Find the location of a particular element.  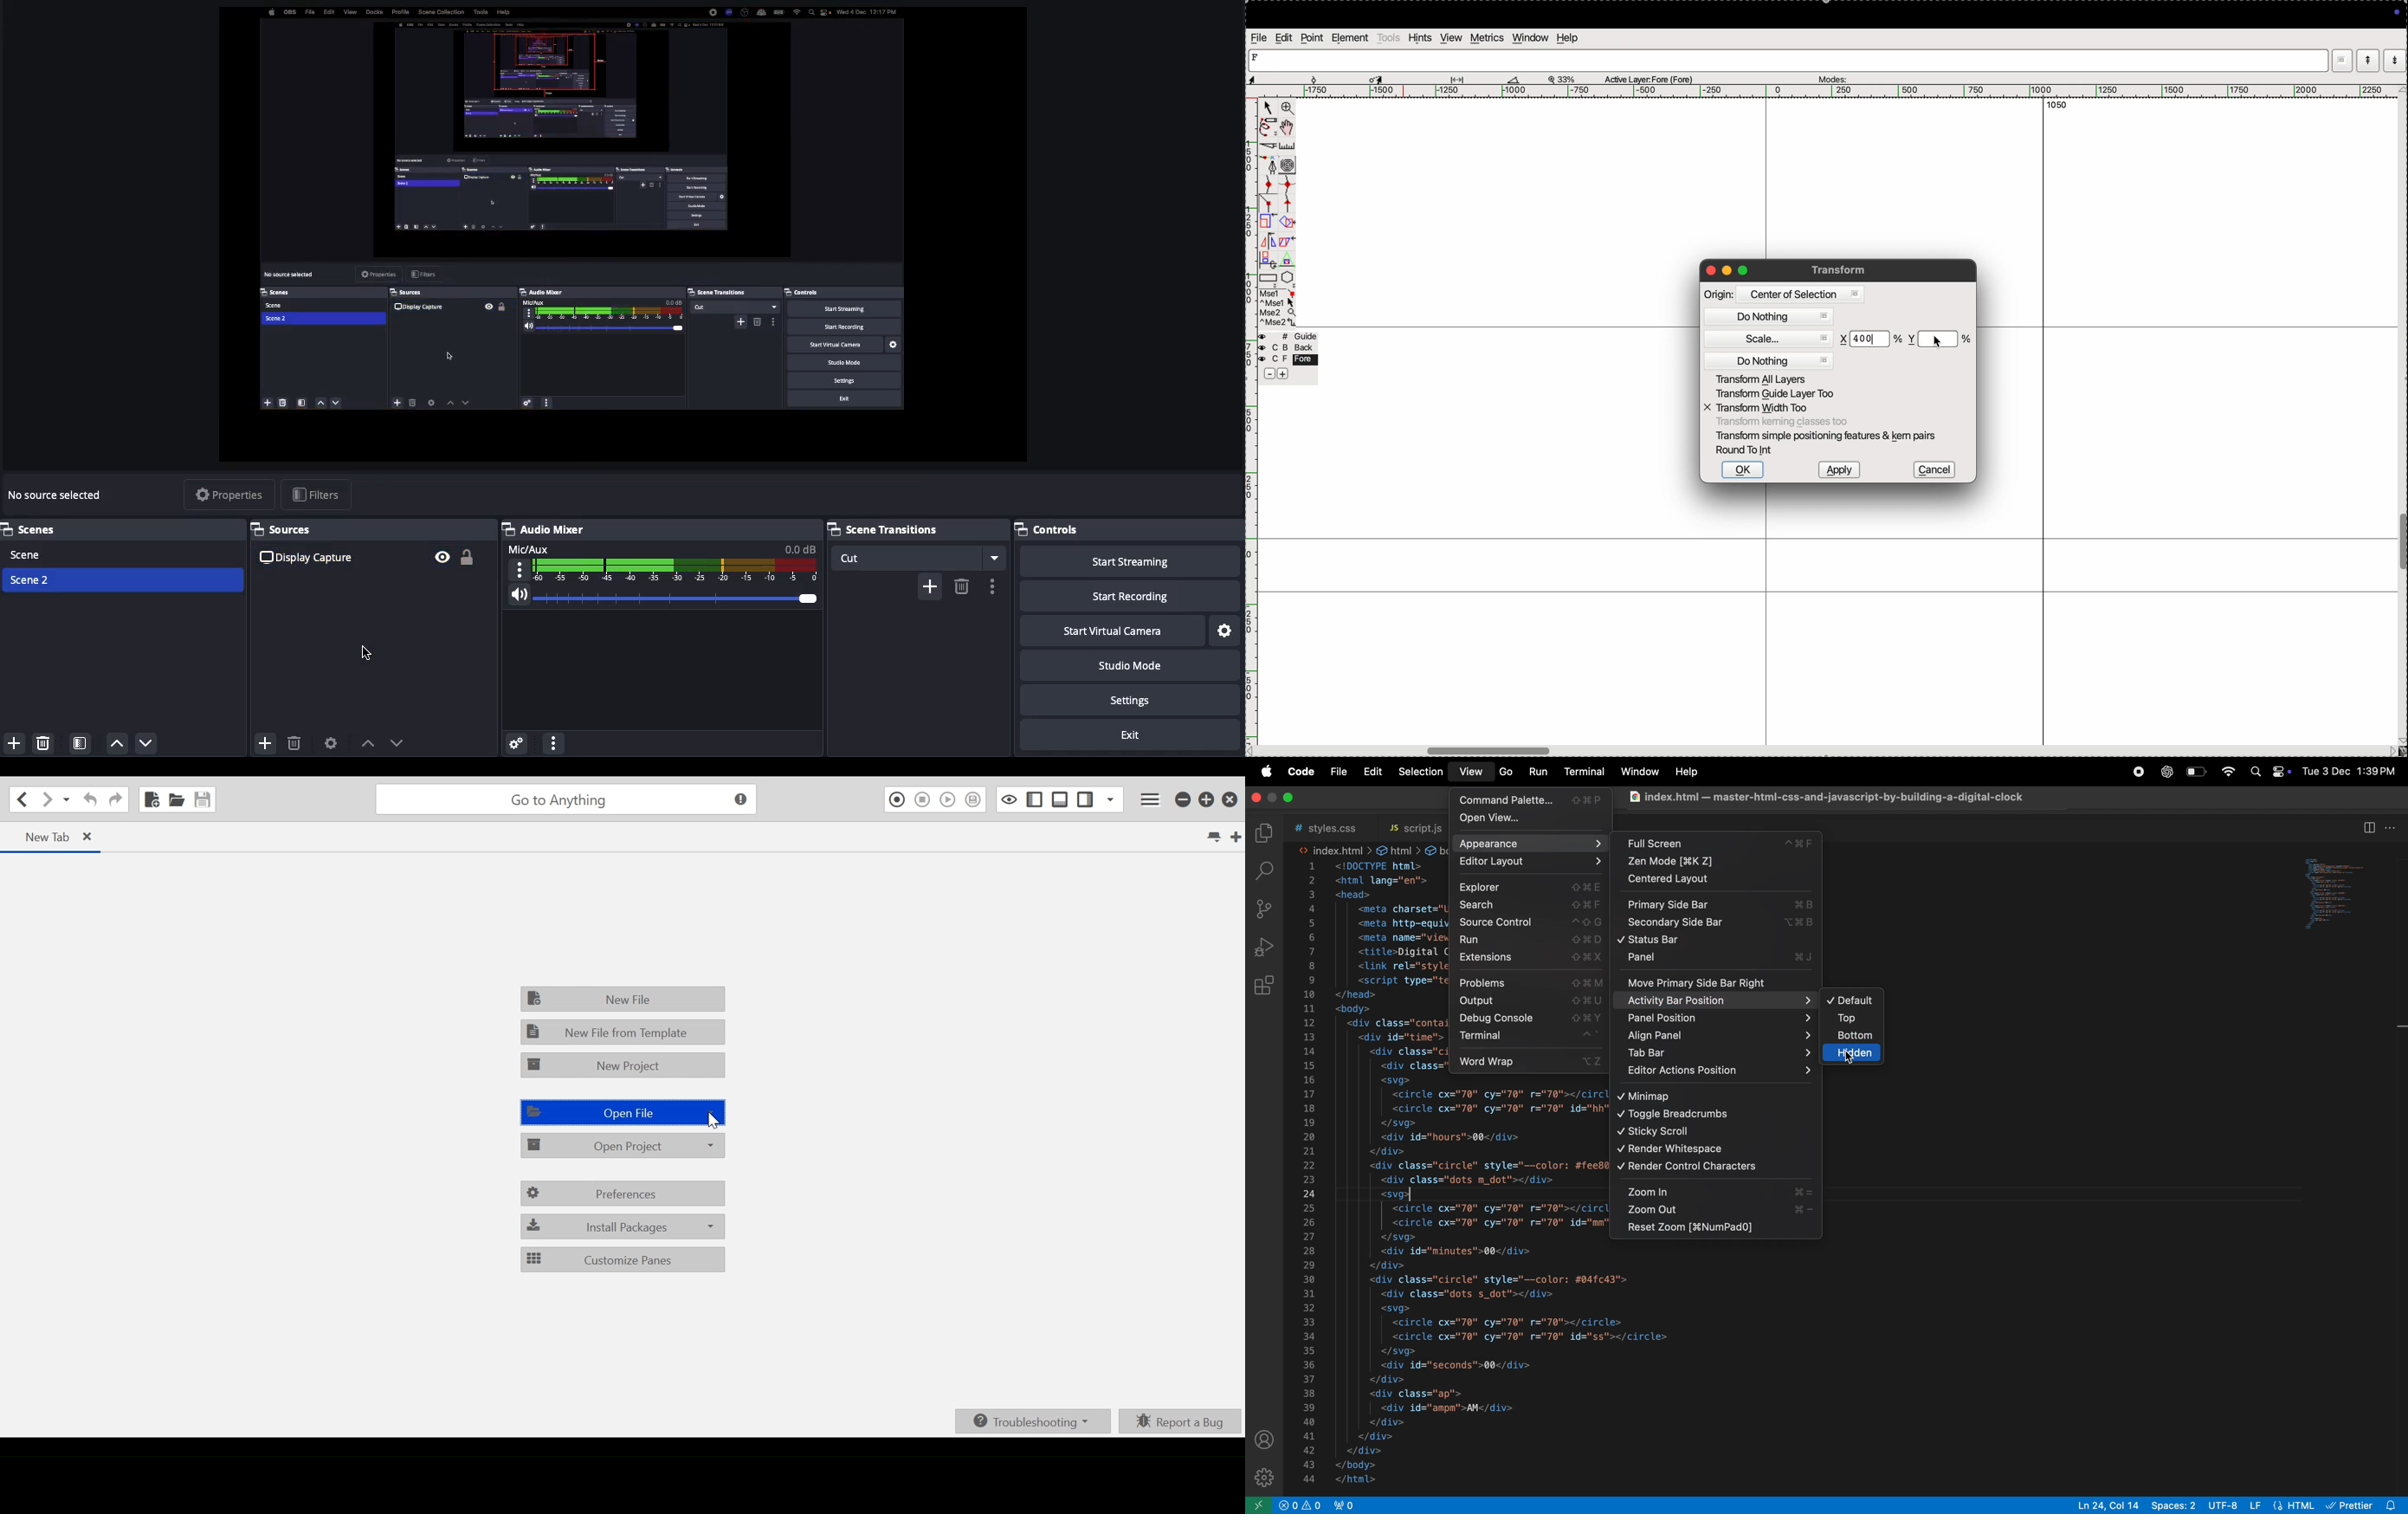

Advanced audio properties is located at coordinates (517, 741).